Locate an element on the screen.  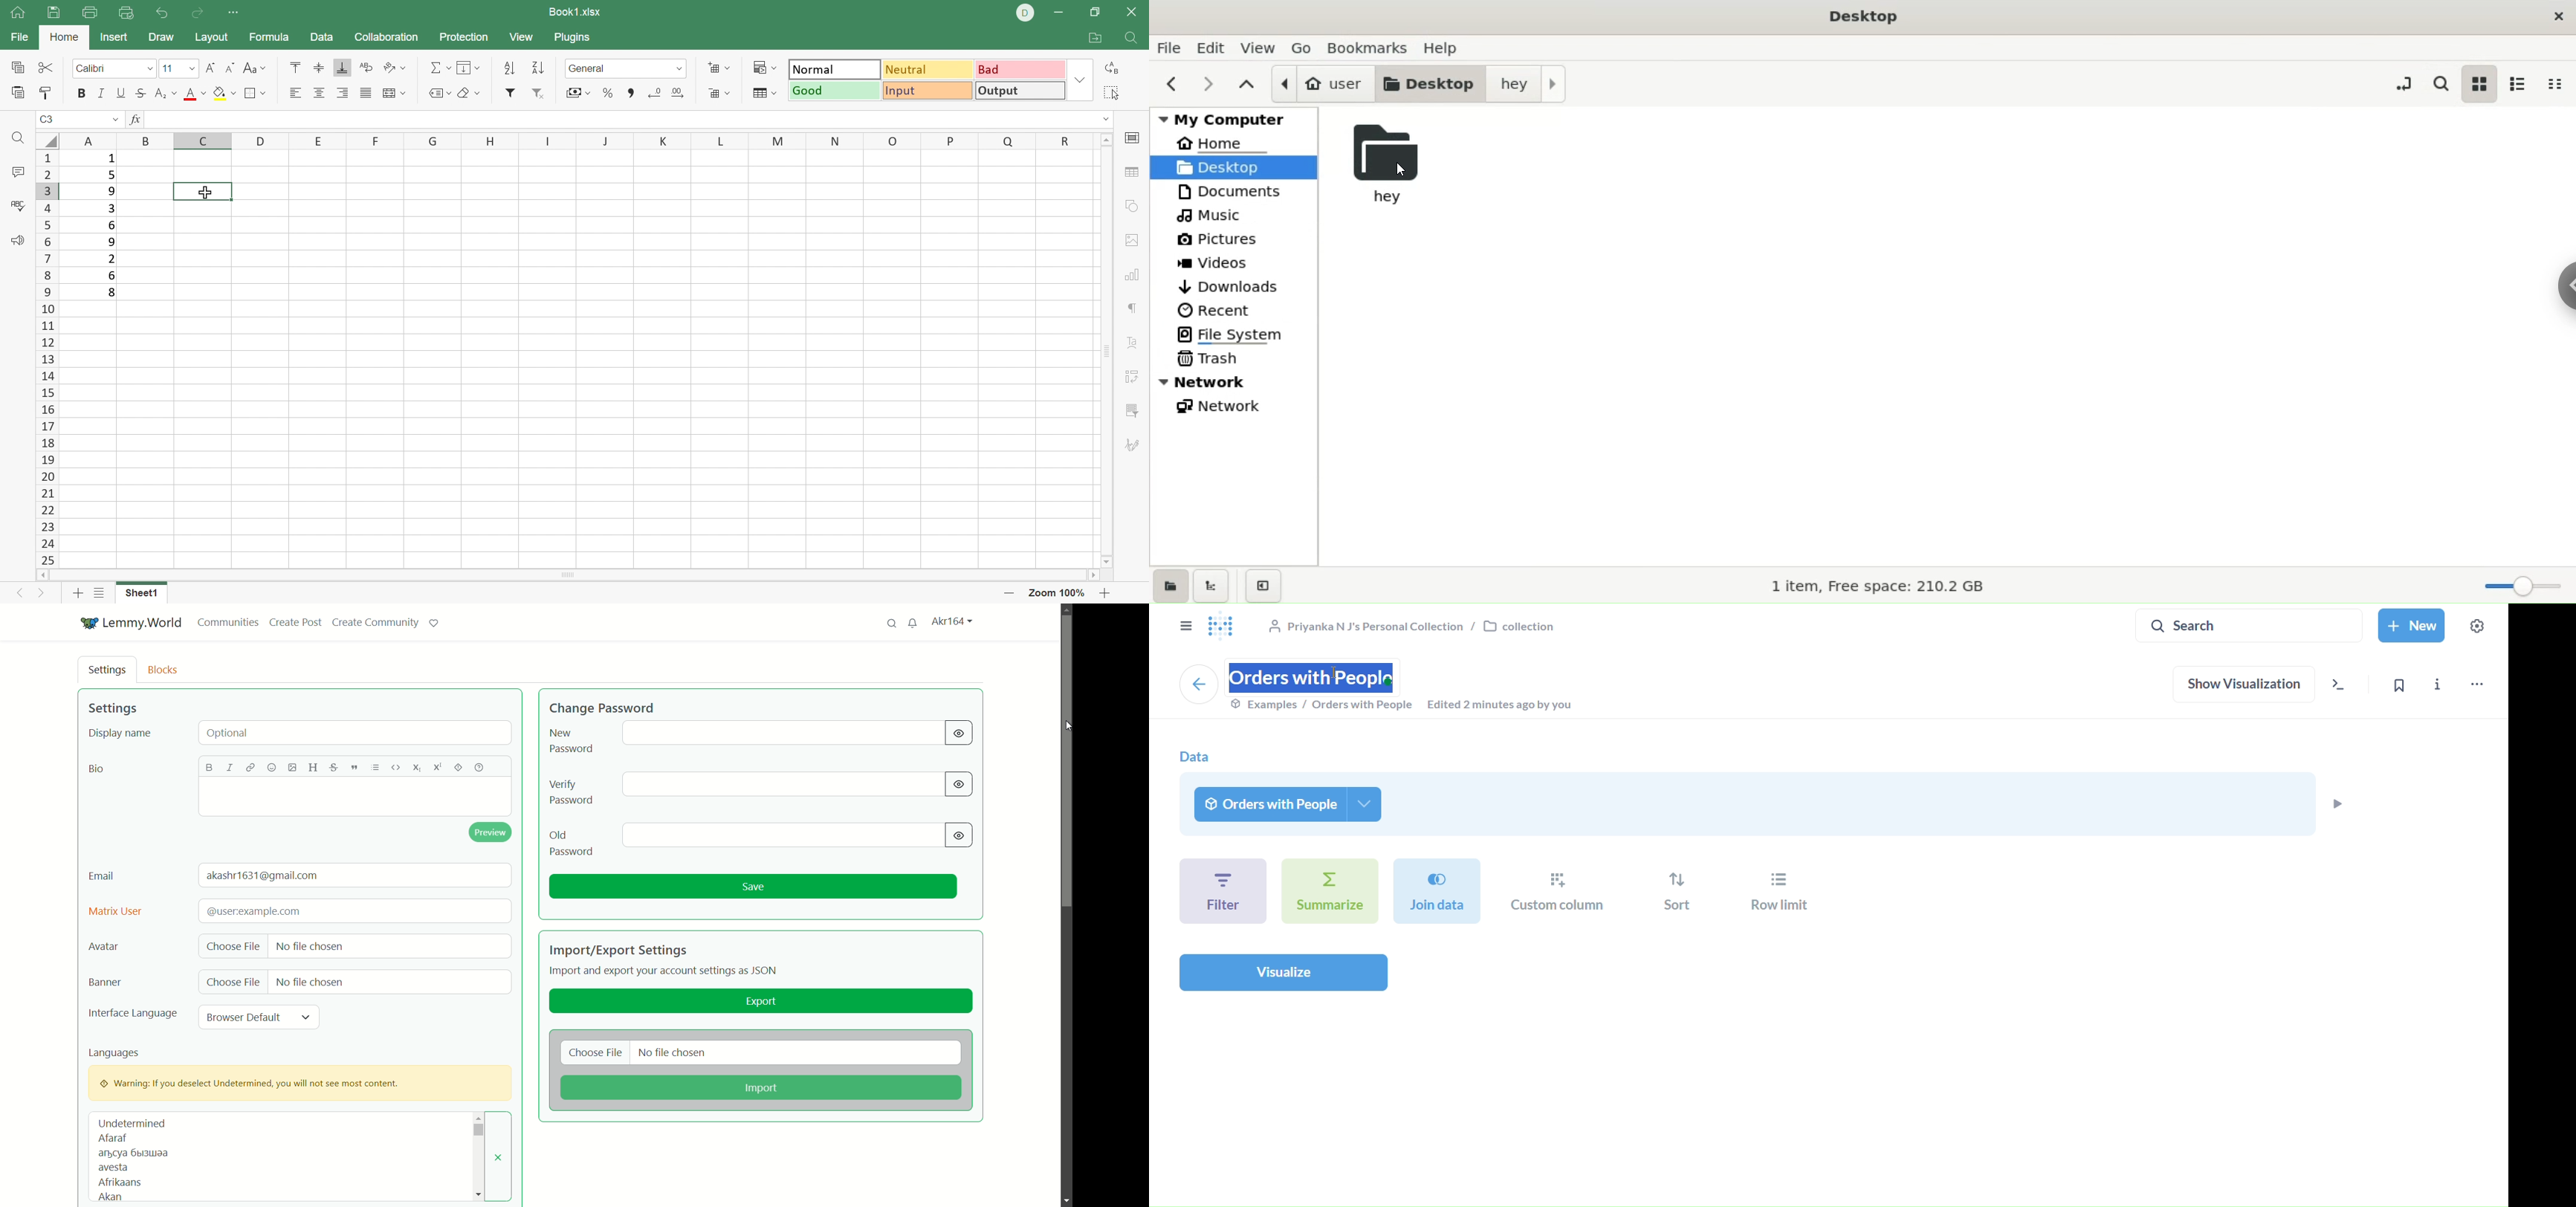
Close is located at coordinates (1135, 10).